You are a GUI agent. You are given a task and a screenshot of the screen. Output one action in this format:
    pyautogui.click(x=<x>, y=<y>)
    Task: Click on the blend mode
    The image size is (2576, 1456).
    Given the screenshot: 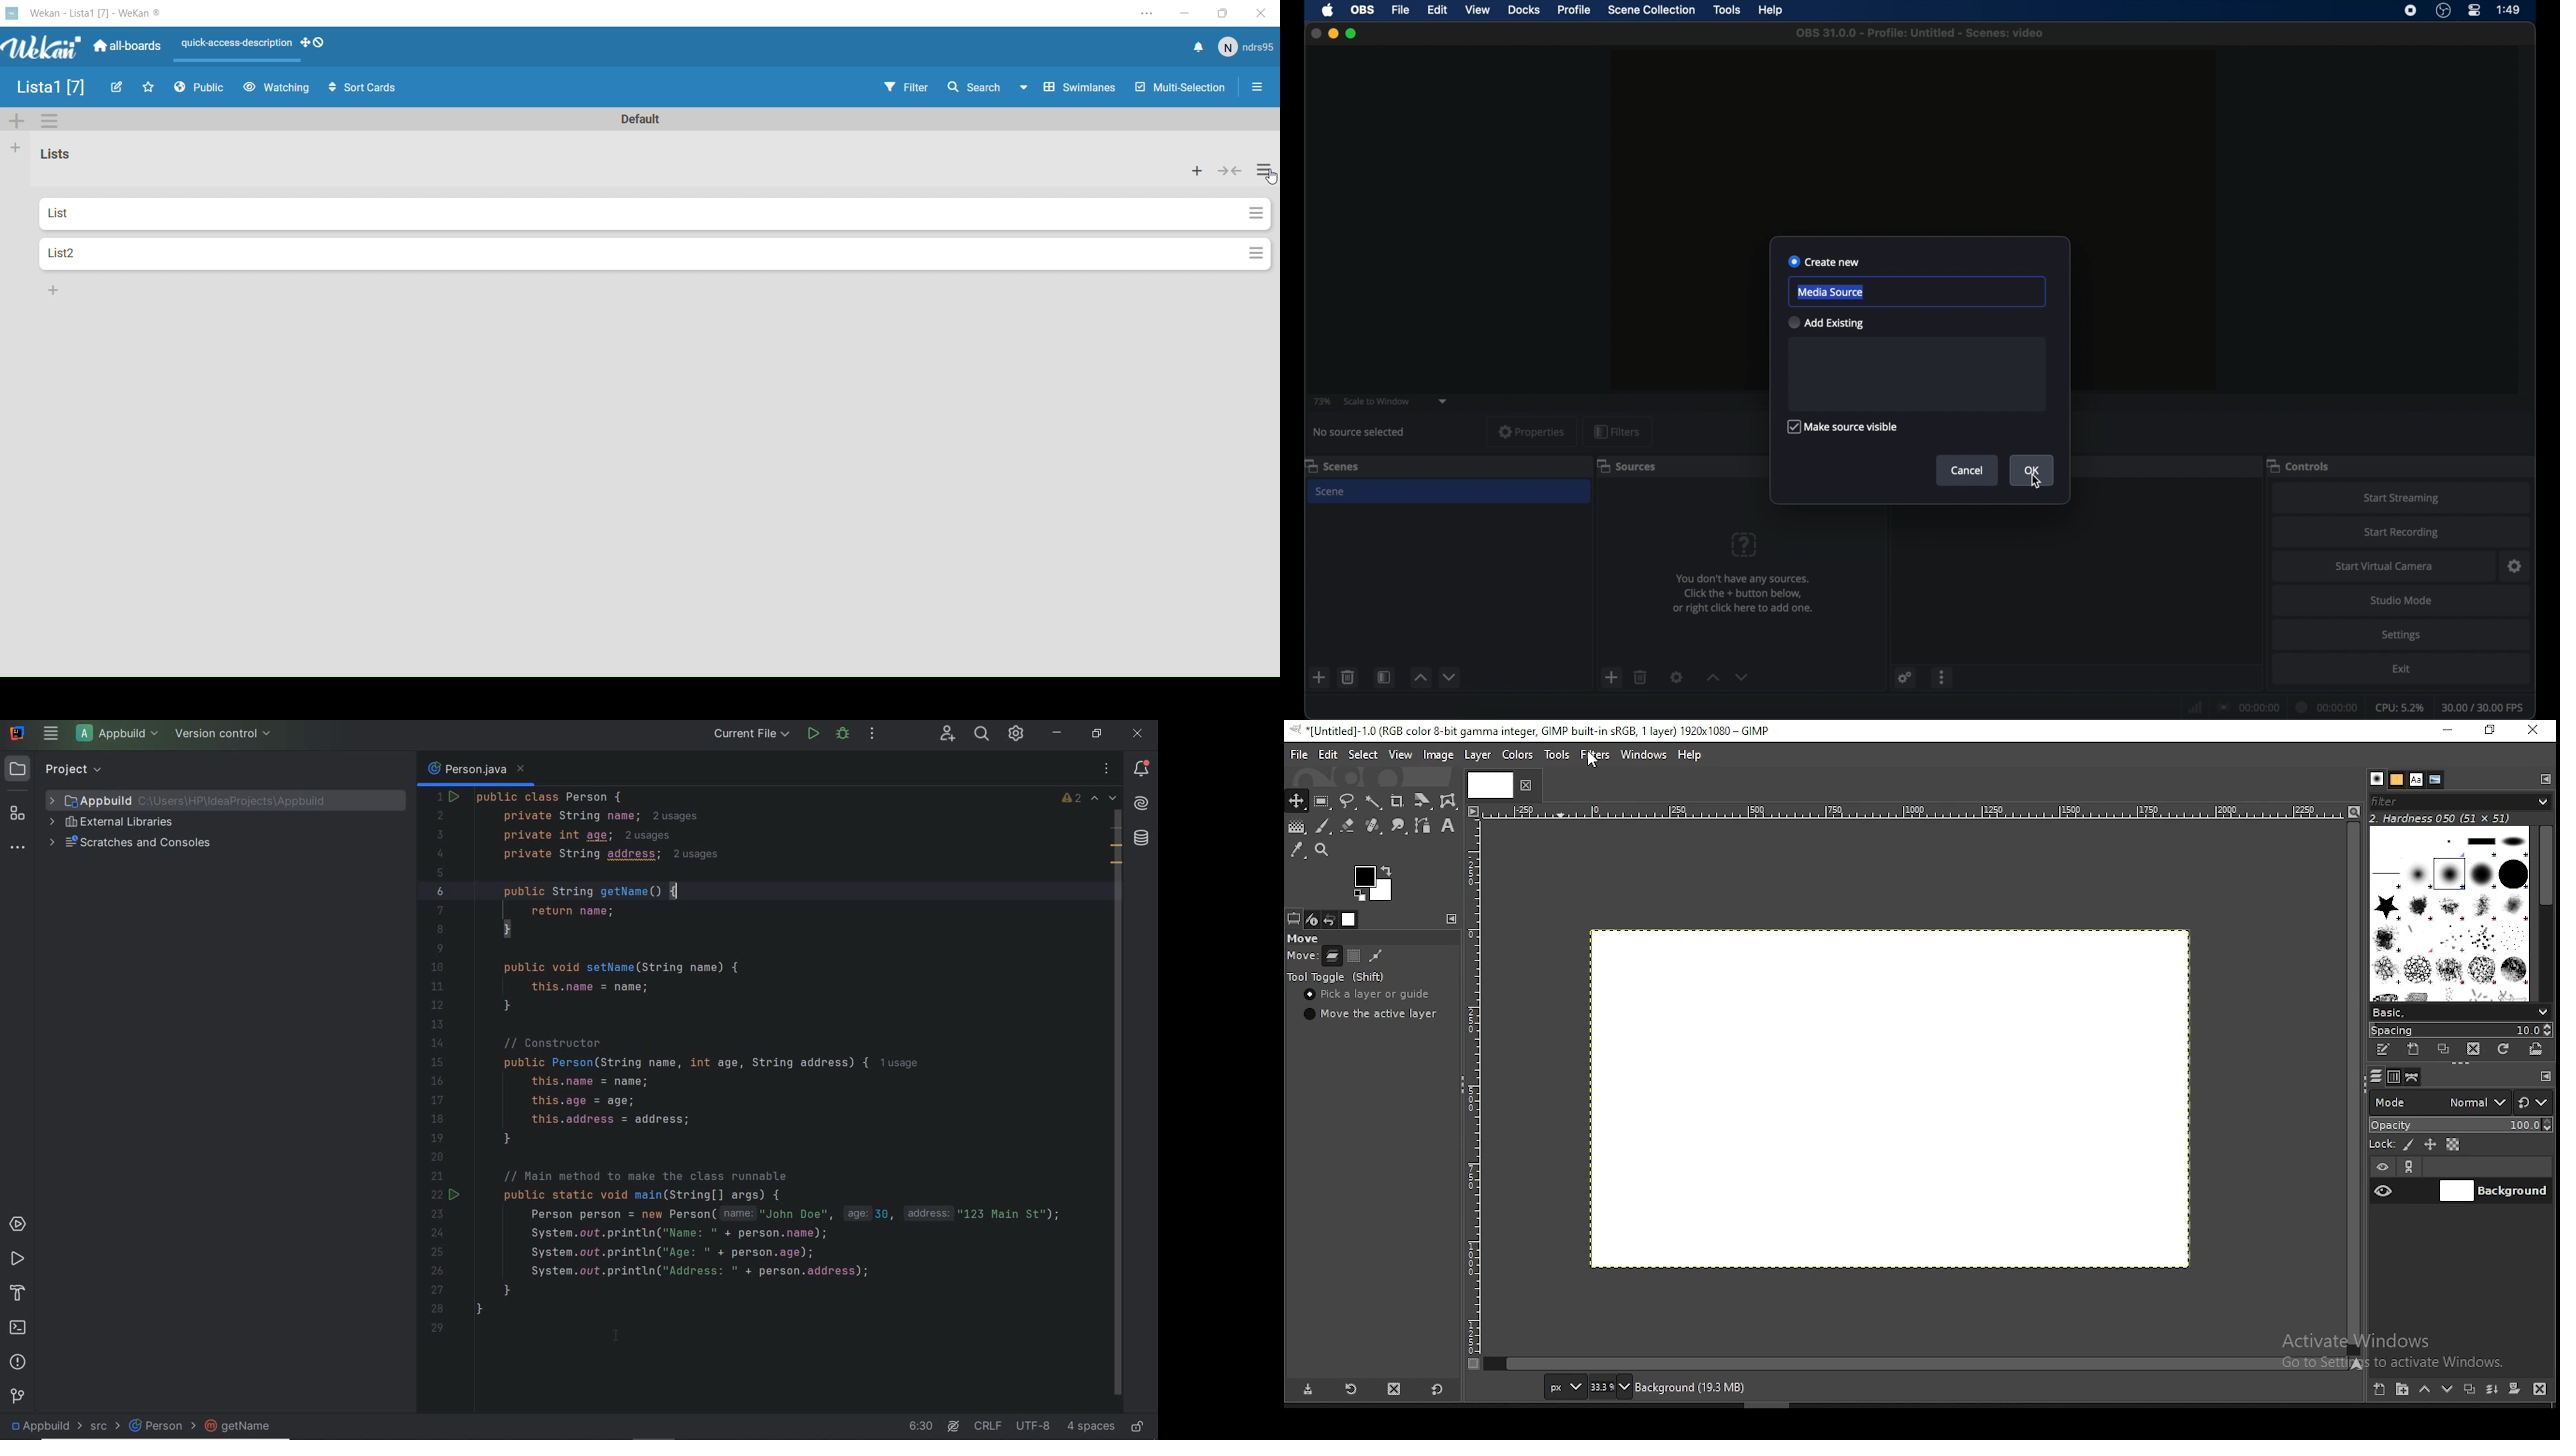 What is the action you would take?
    pyautogui.click(x=2460, y=1102)
    